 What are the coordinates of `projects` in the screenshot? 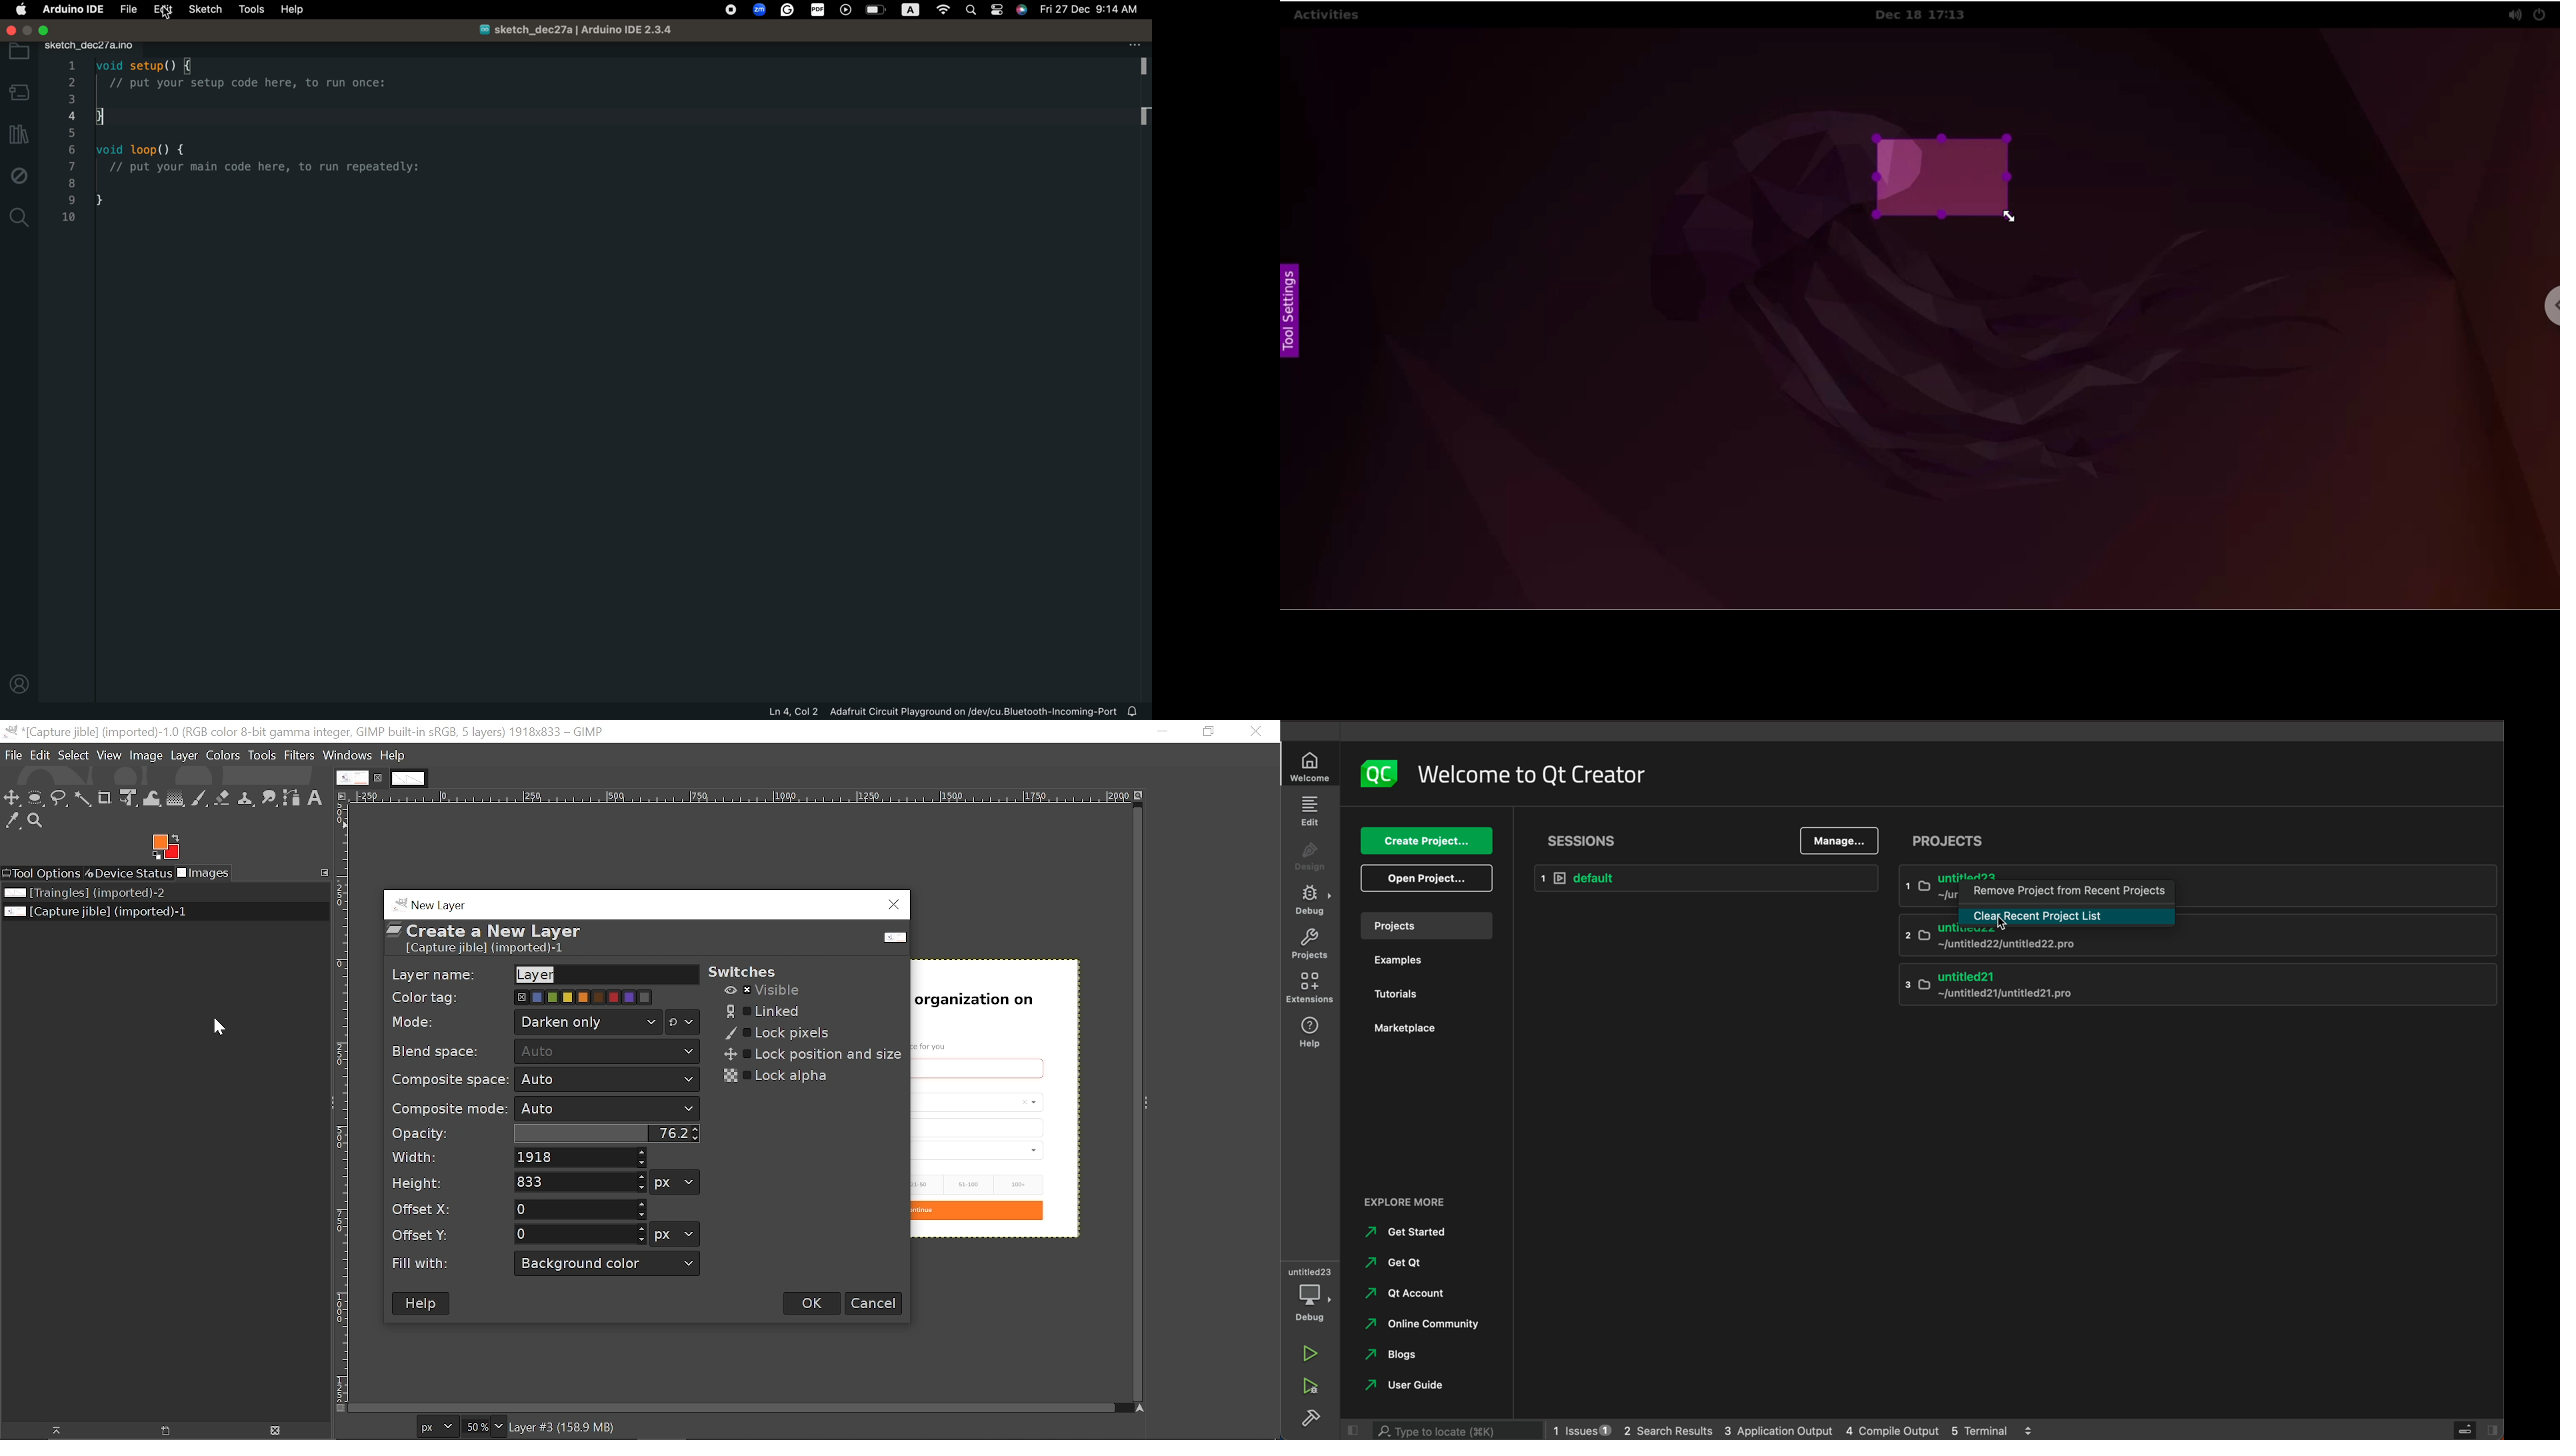 It's located at (1430, 927).